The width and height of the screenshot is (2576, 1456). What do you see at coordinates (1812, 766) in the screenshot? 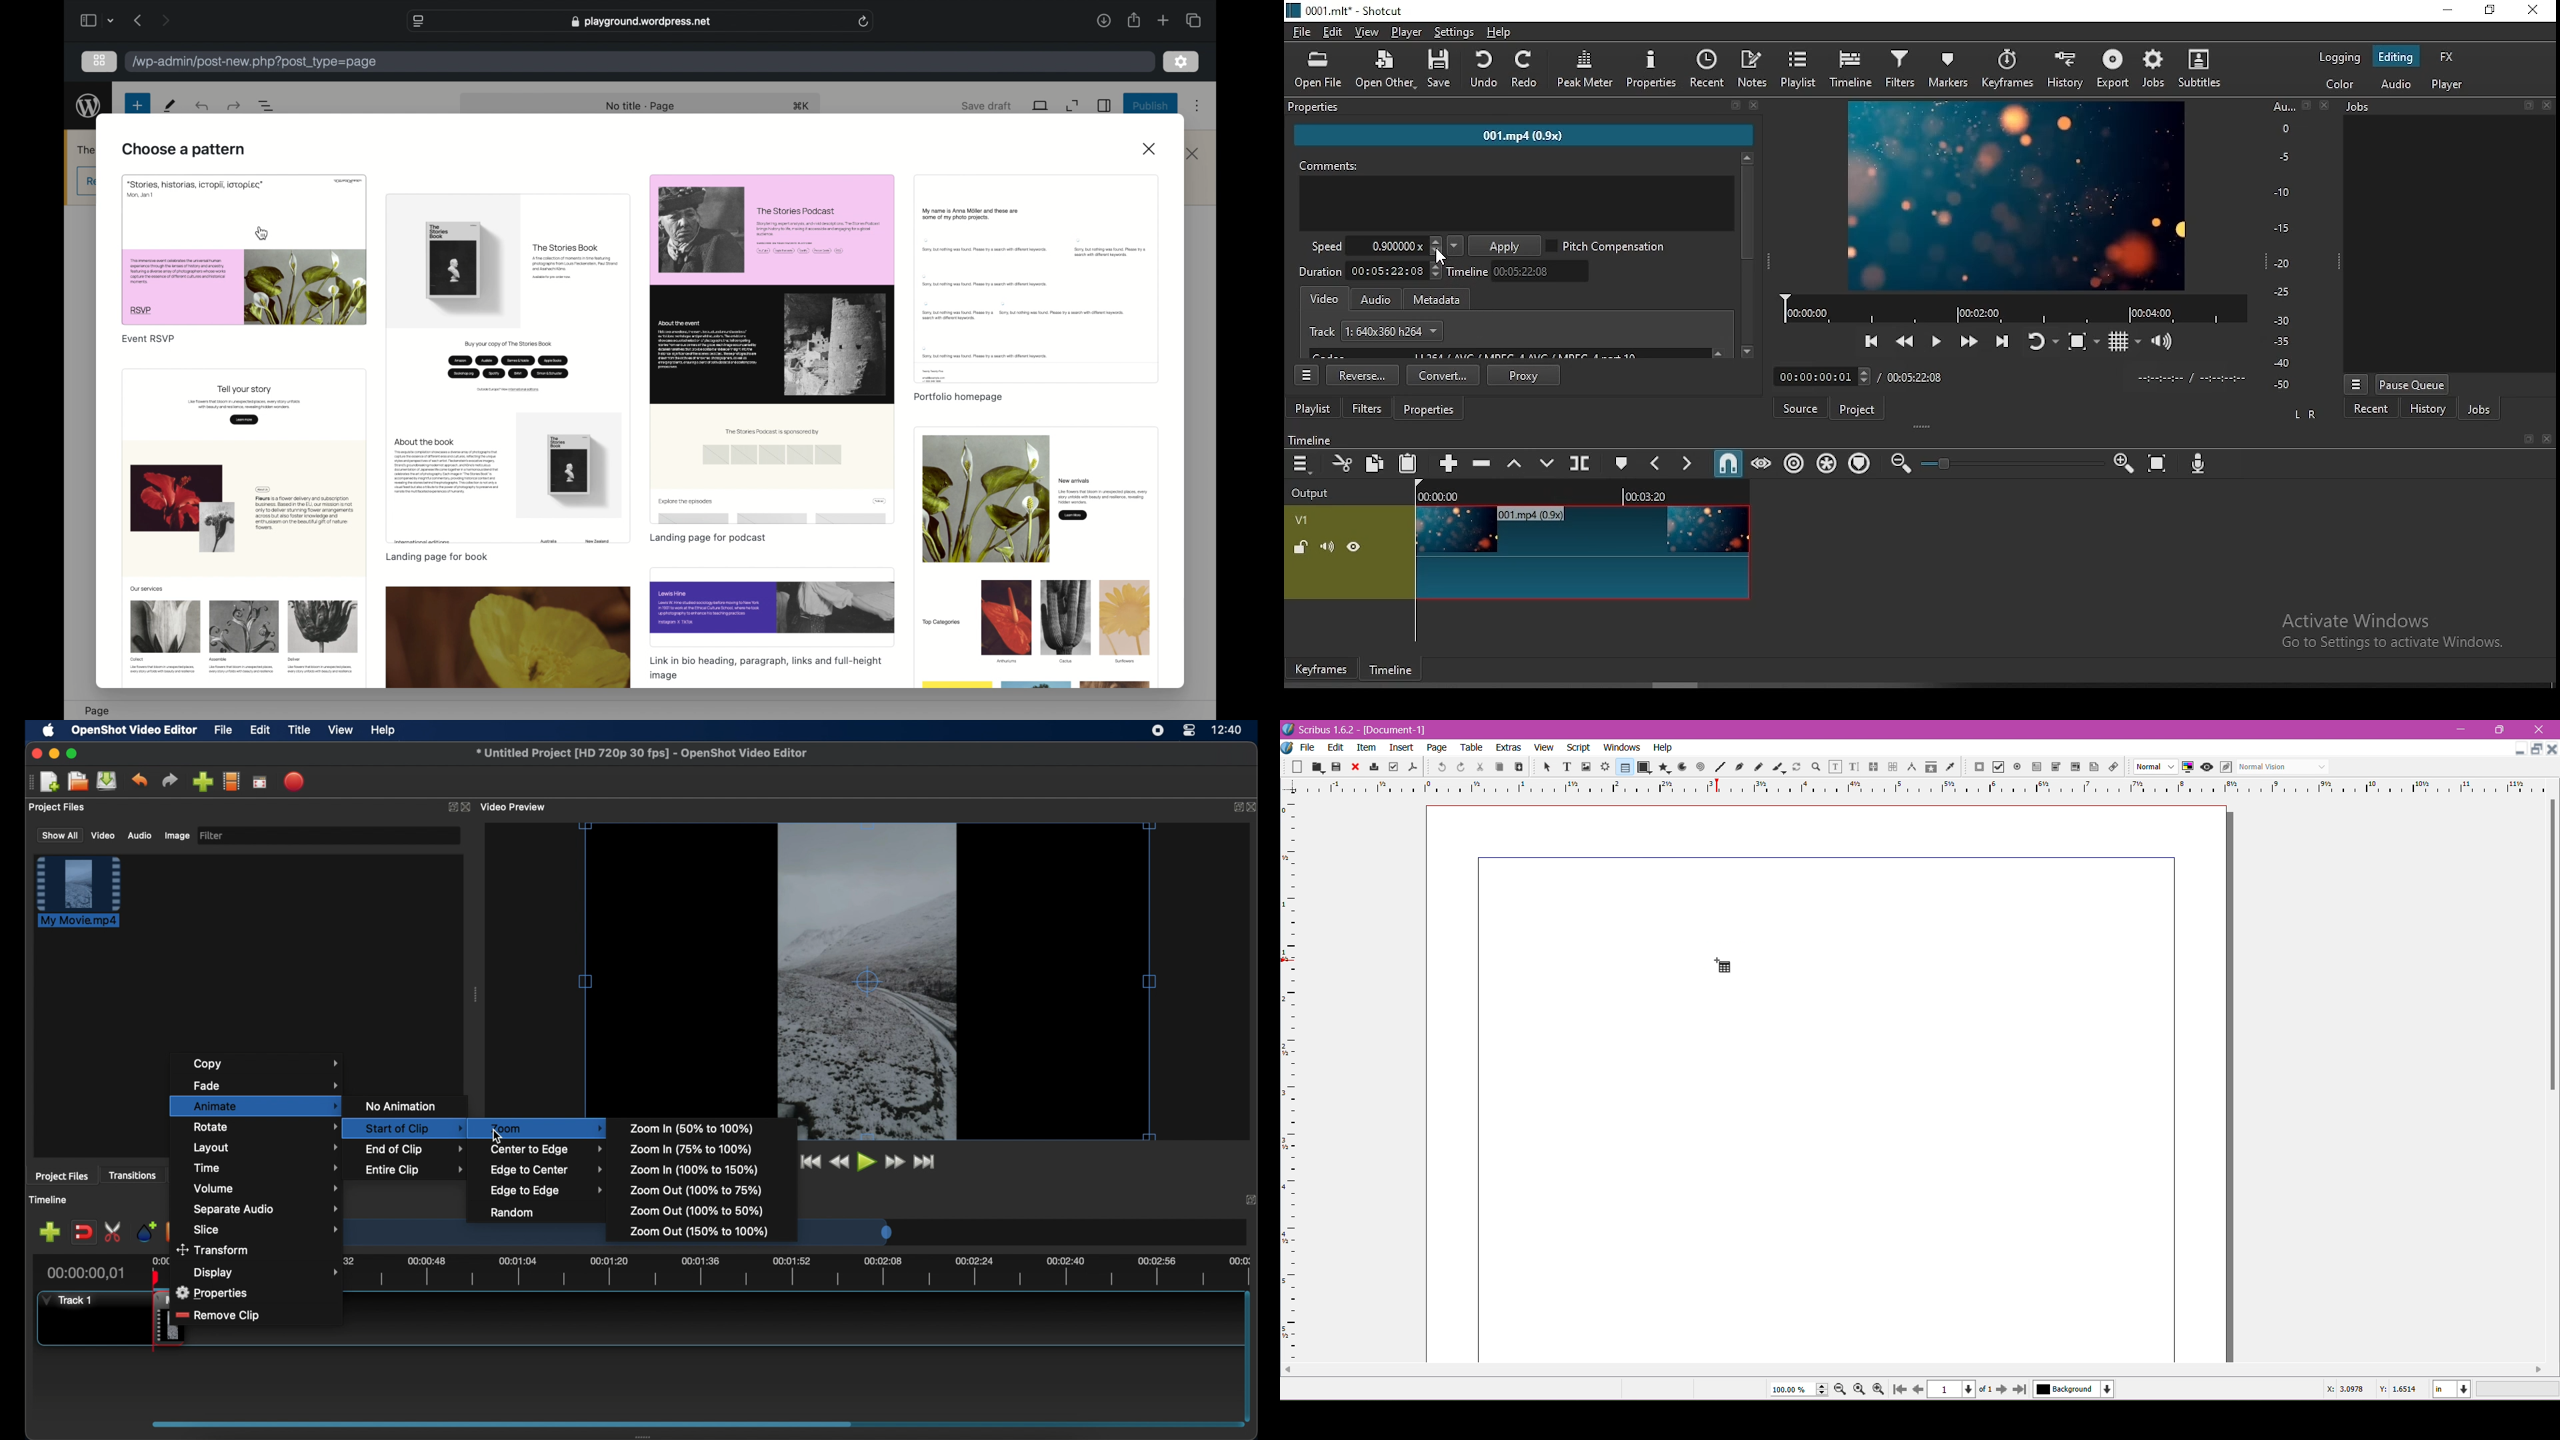
I see `Zoom in or out` at bounding box center [1812, 766].